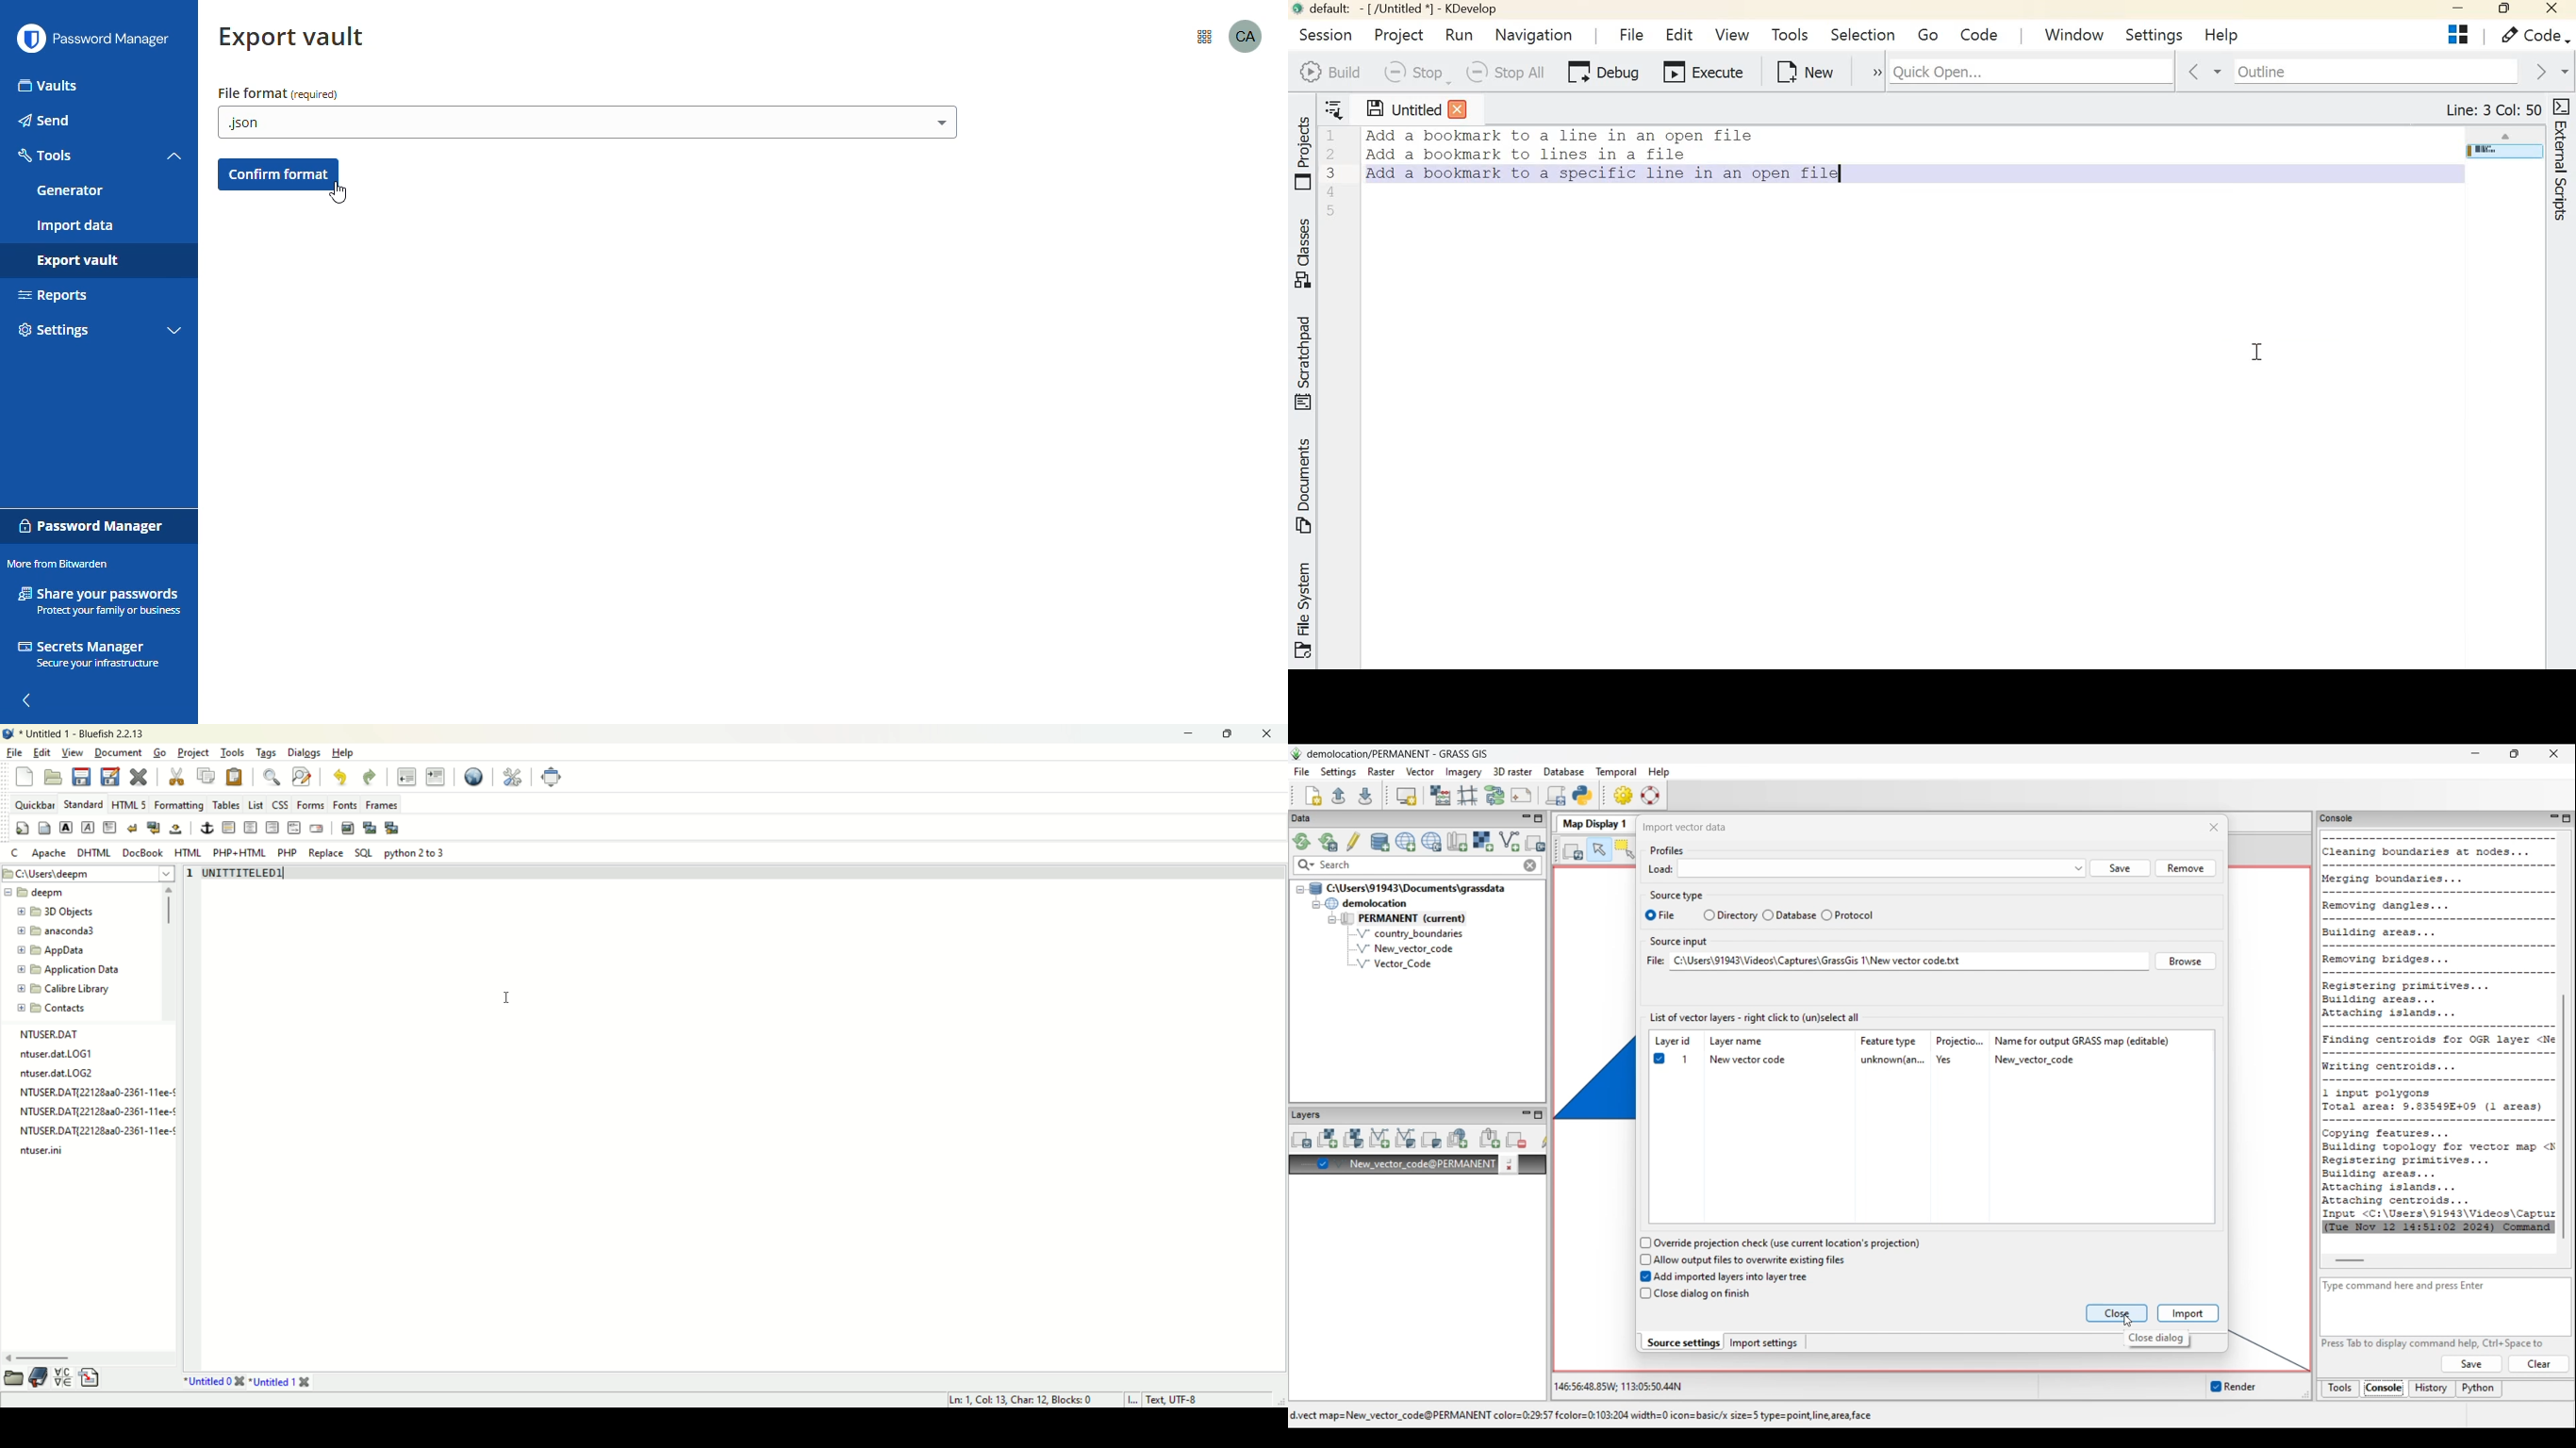 The width and height of the screenshot is (2576, 1456). I want to click on save current file, so click(81, 776).